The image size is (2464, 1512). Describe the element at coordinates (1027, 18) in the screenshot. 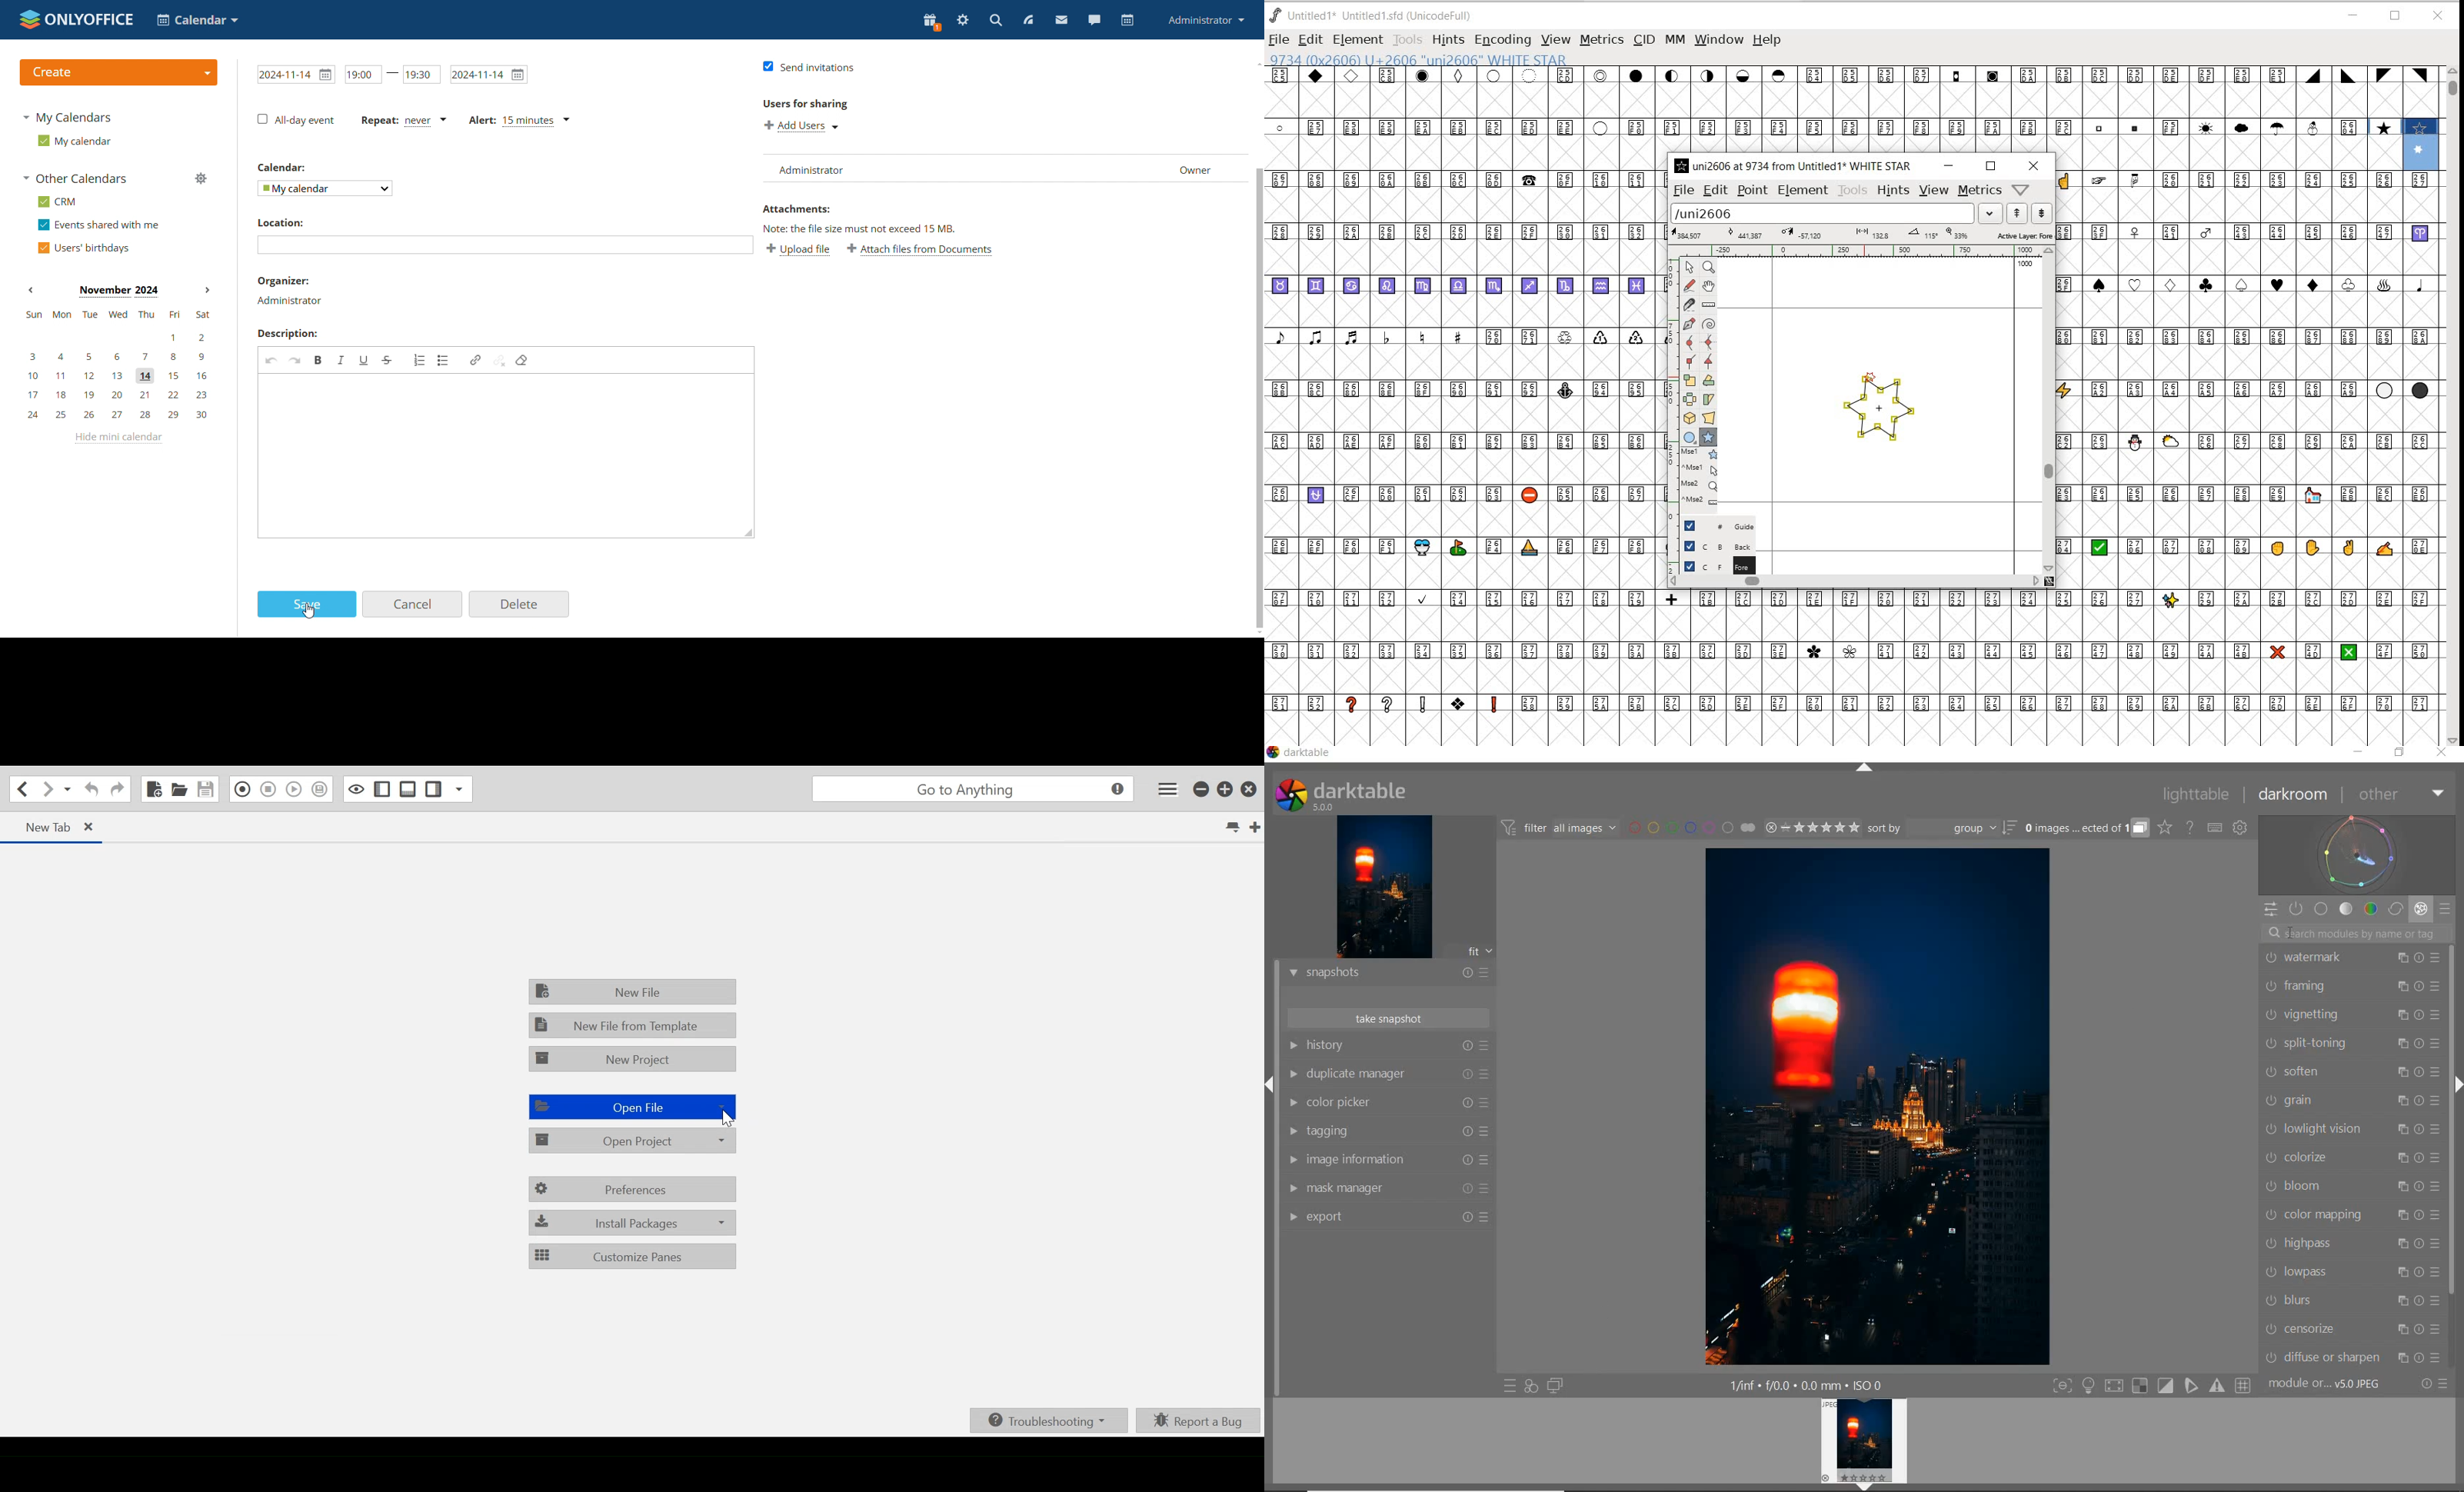

I see `feed` at that location.